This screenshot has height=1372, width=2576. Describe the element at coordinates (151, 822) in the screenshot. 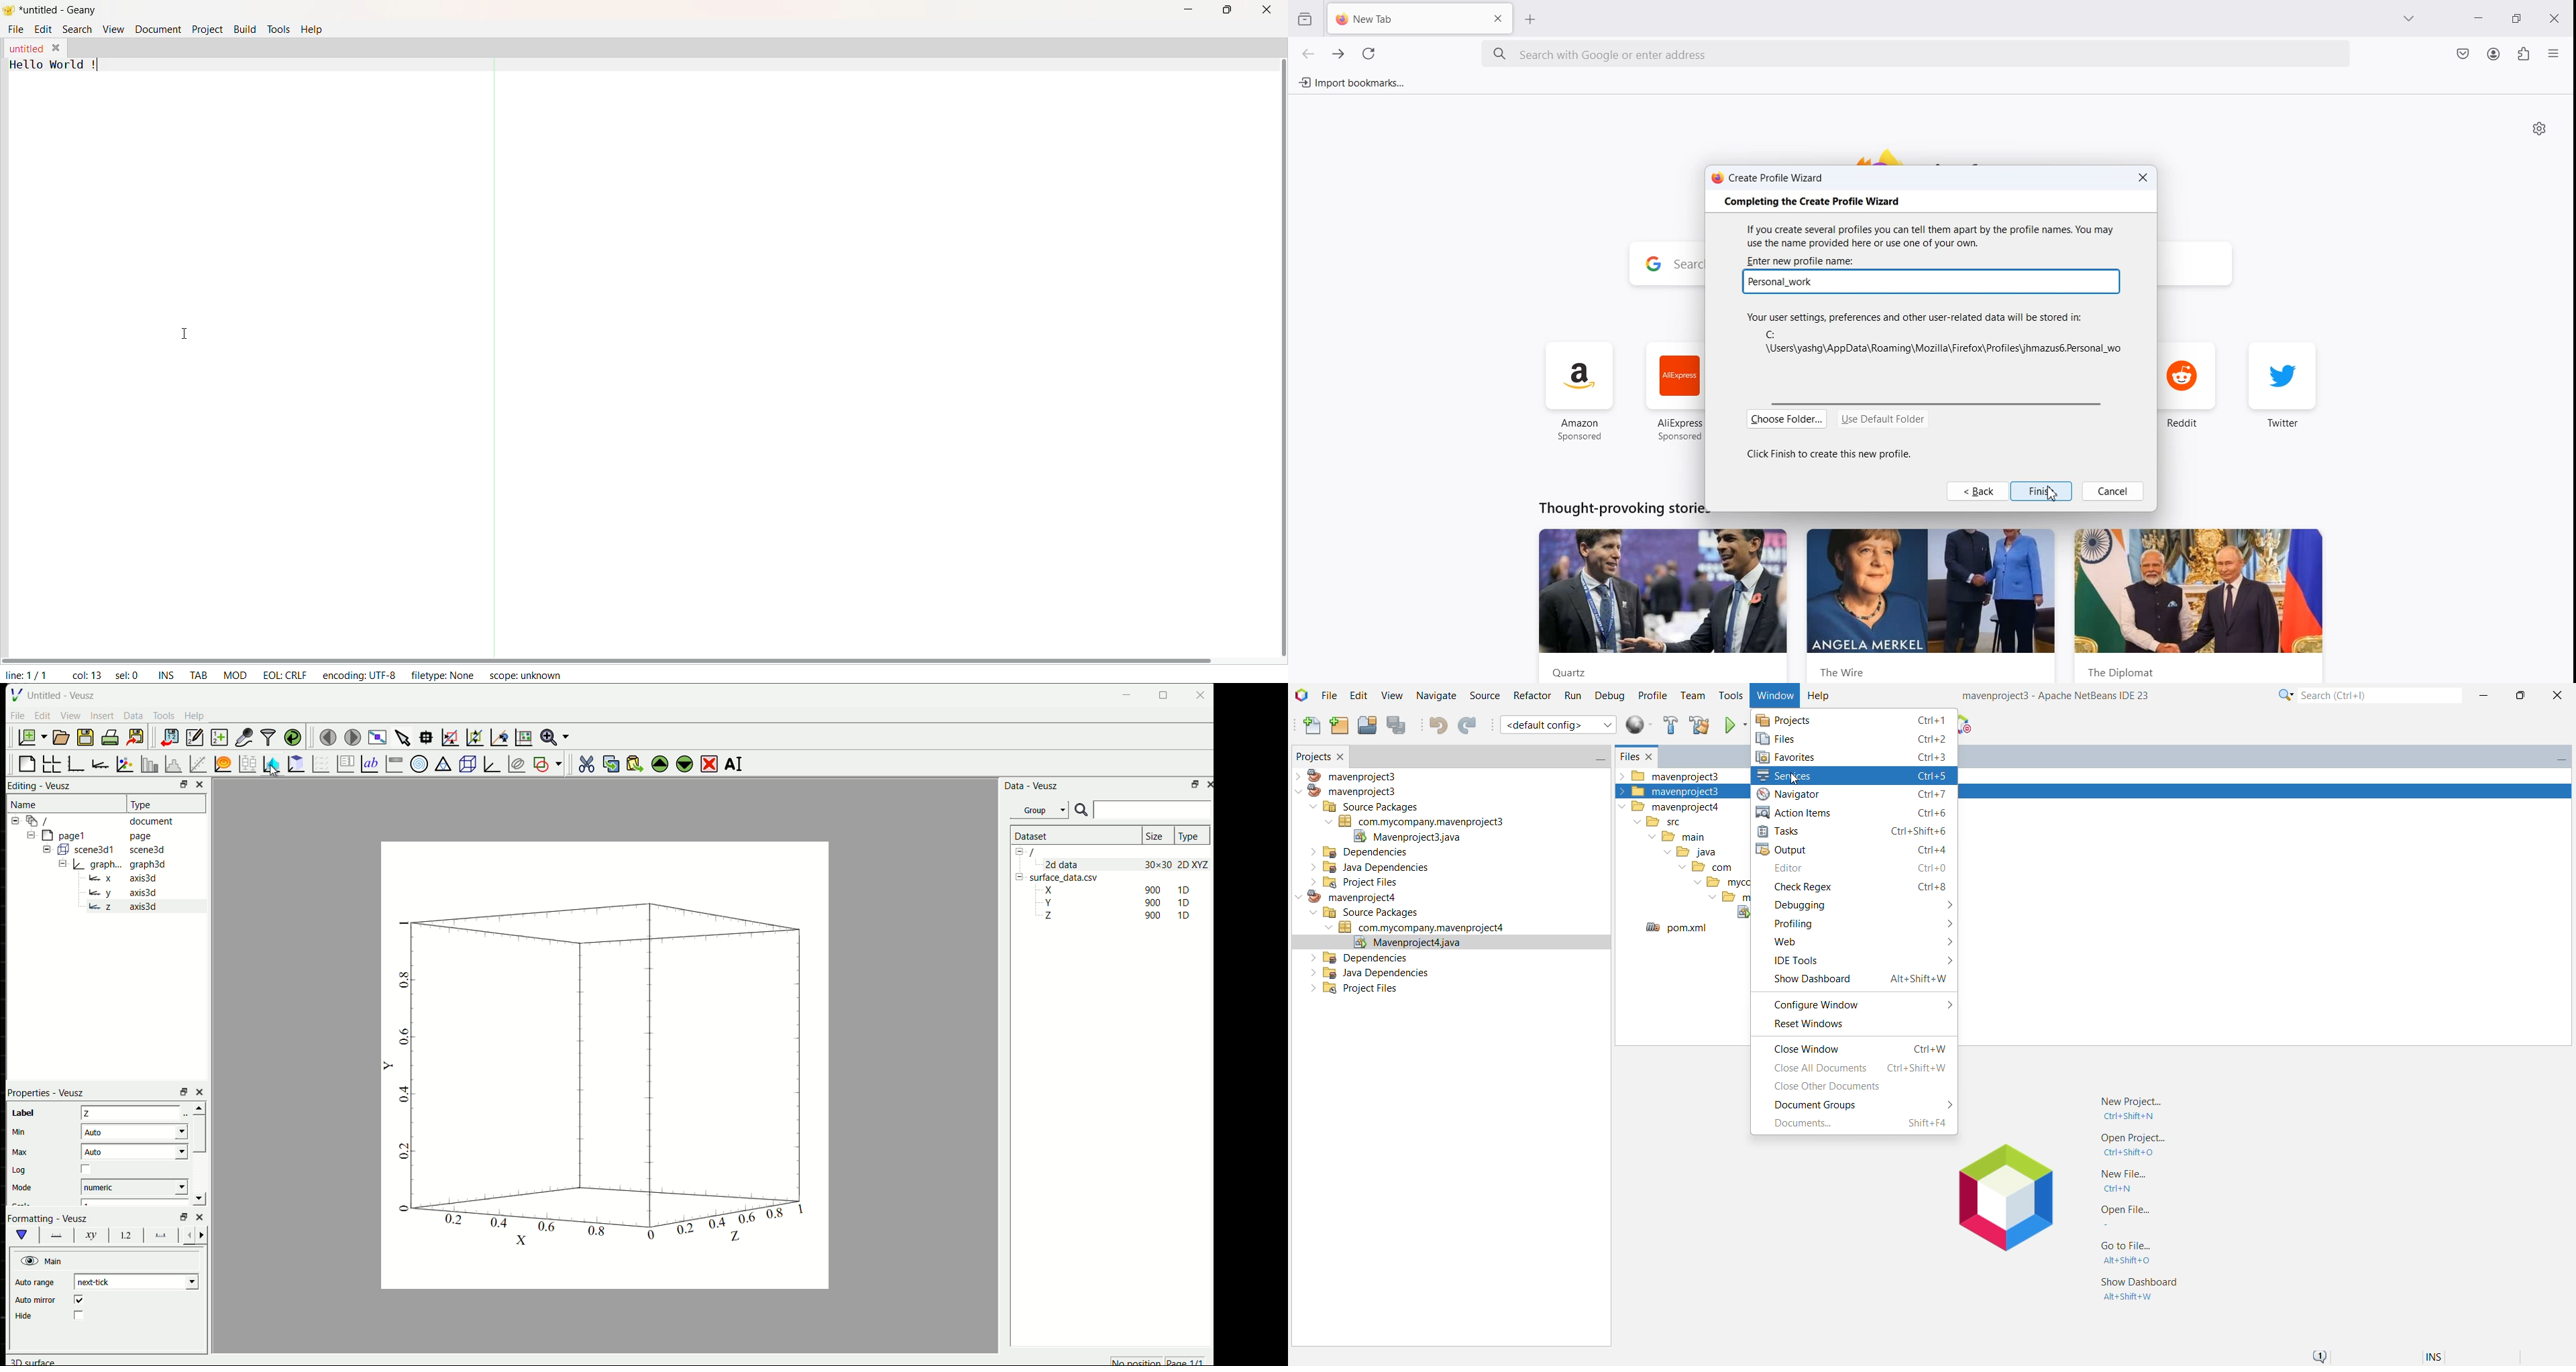

I see `document` at that location.